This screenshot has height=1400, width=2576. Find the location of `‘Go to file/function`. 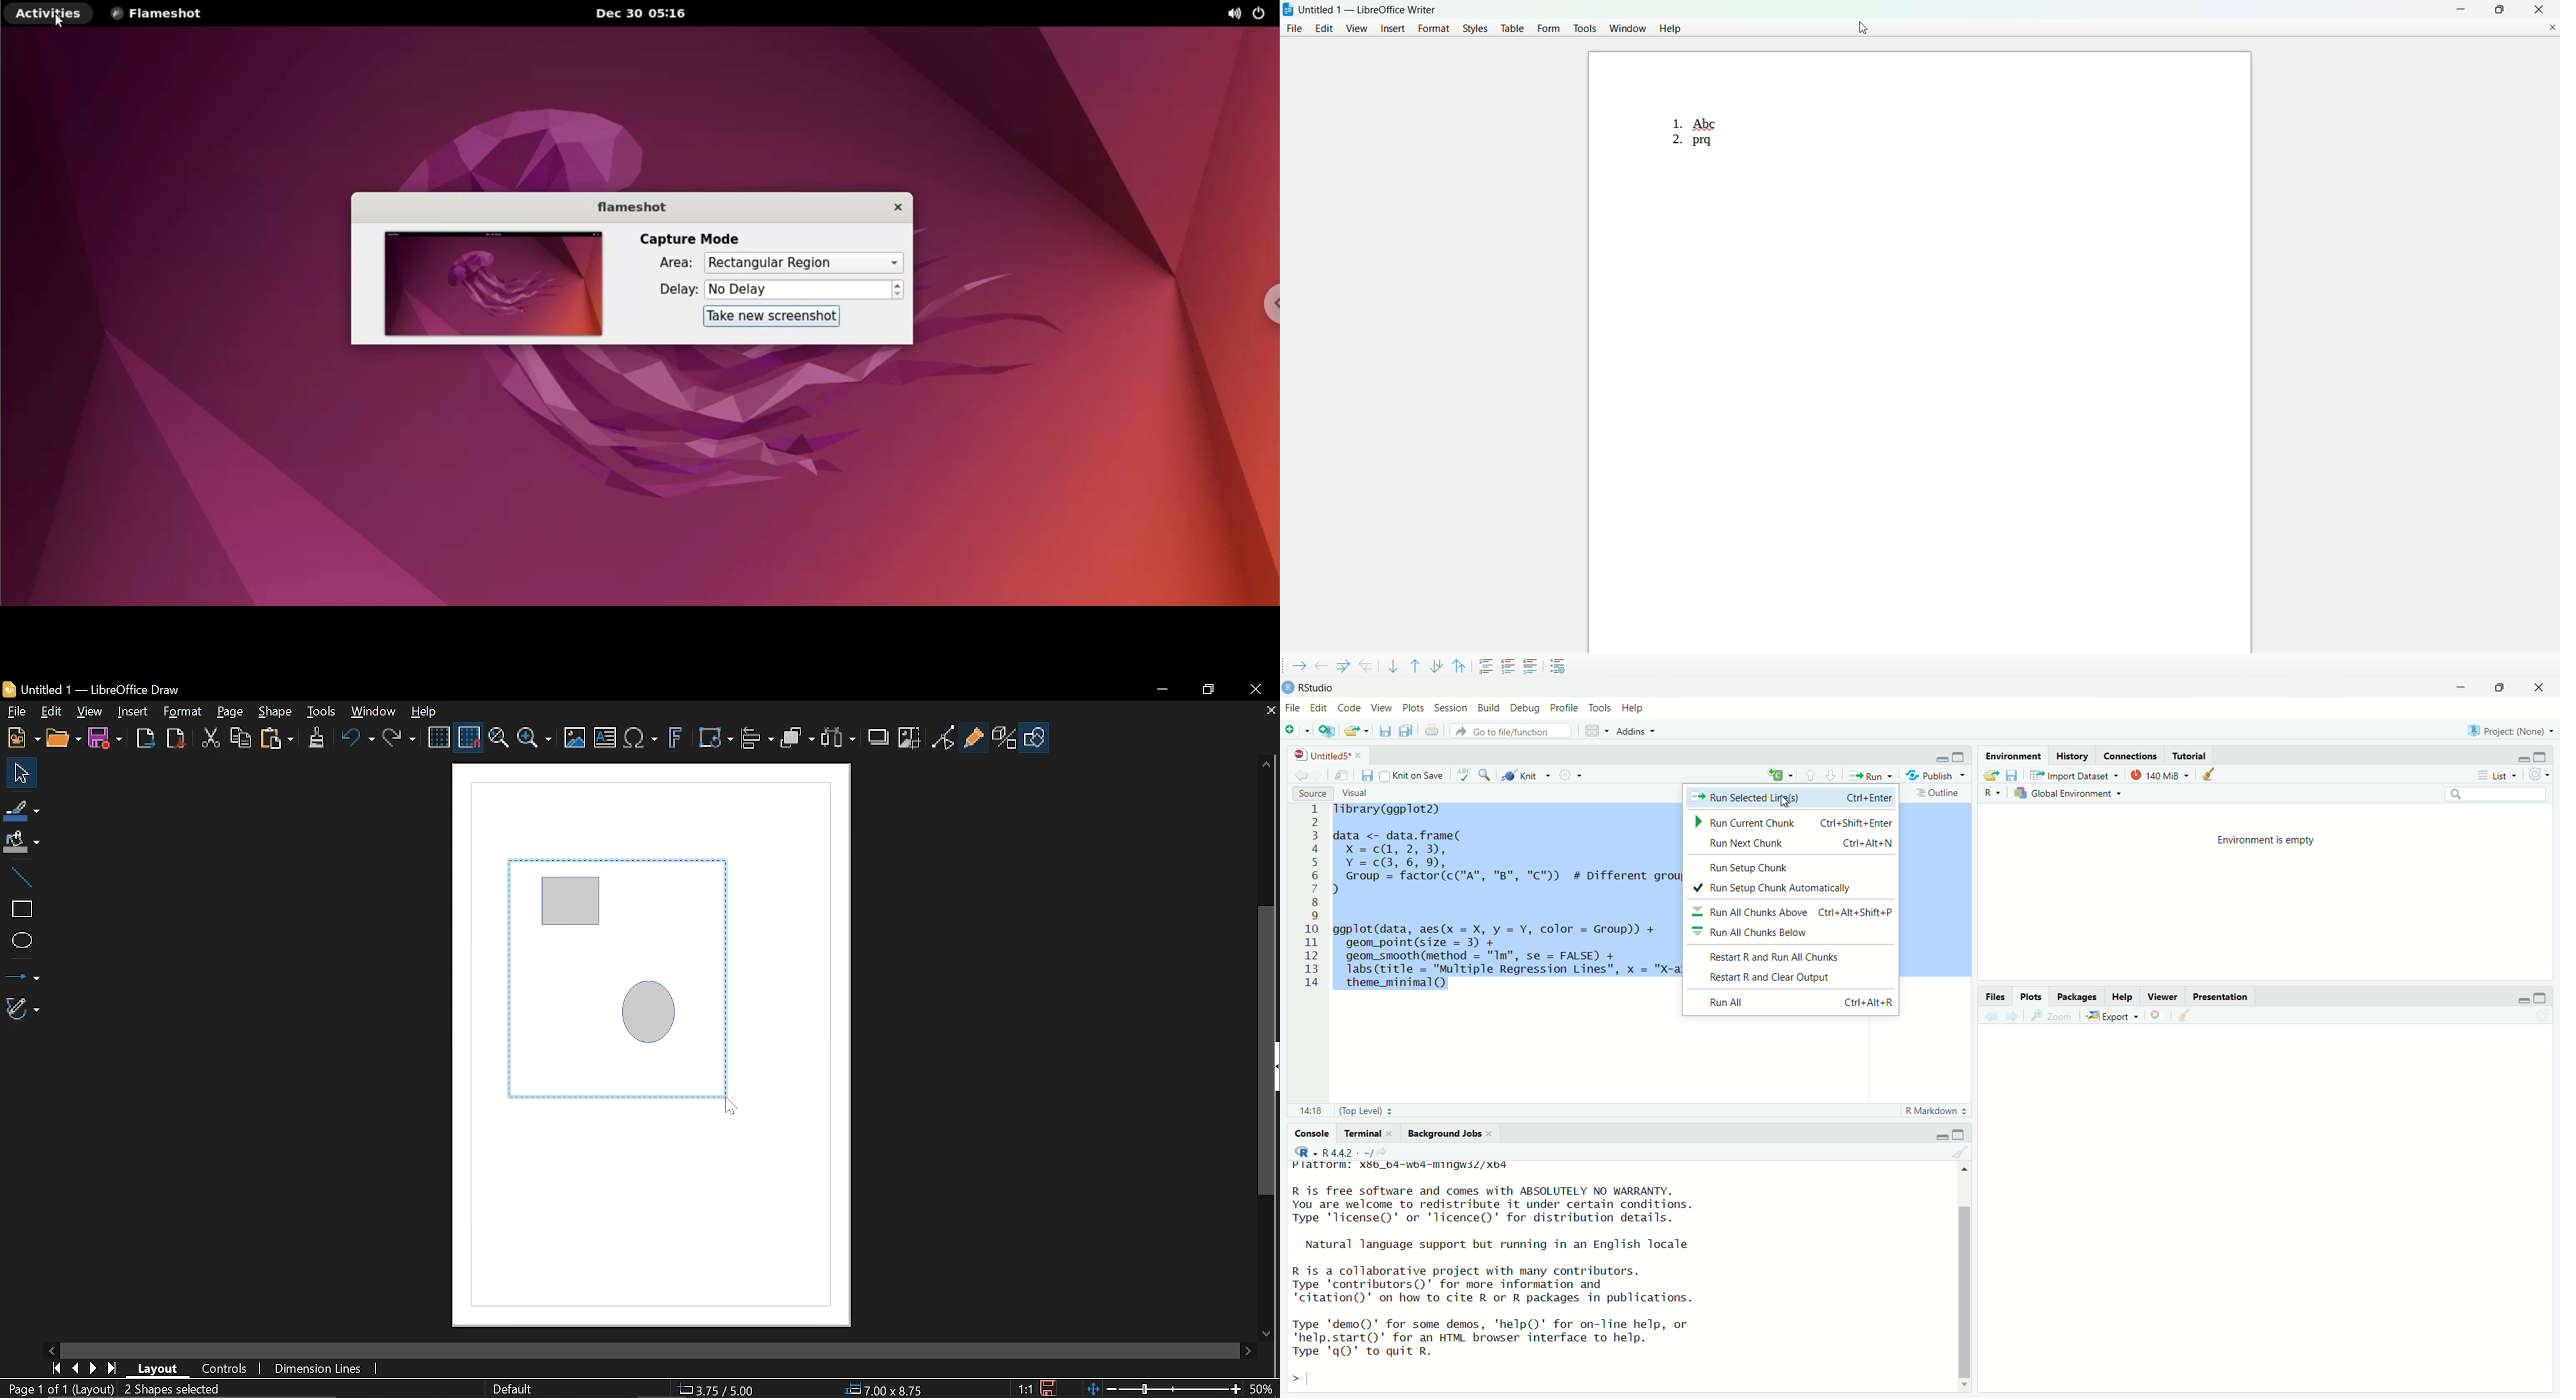

‘Go to file/function is located at coordinates (1508, 731).